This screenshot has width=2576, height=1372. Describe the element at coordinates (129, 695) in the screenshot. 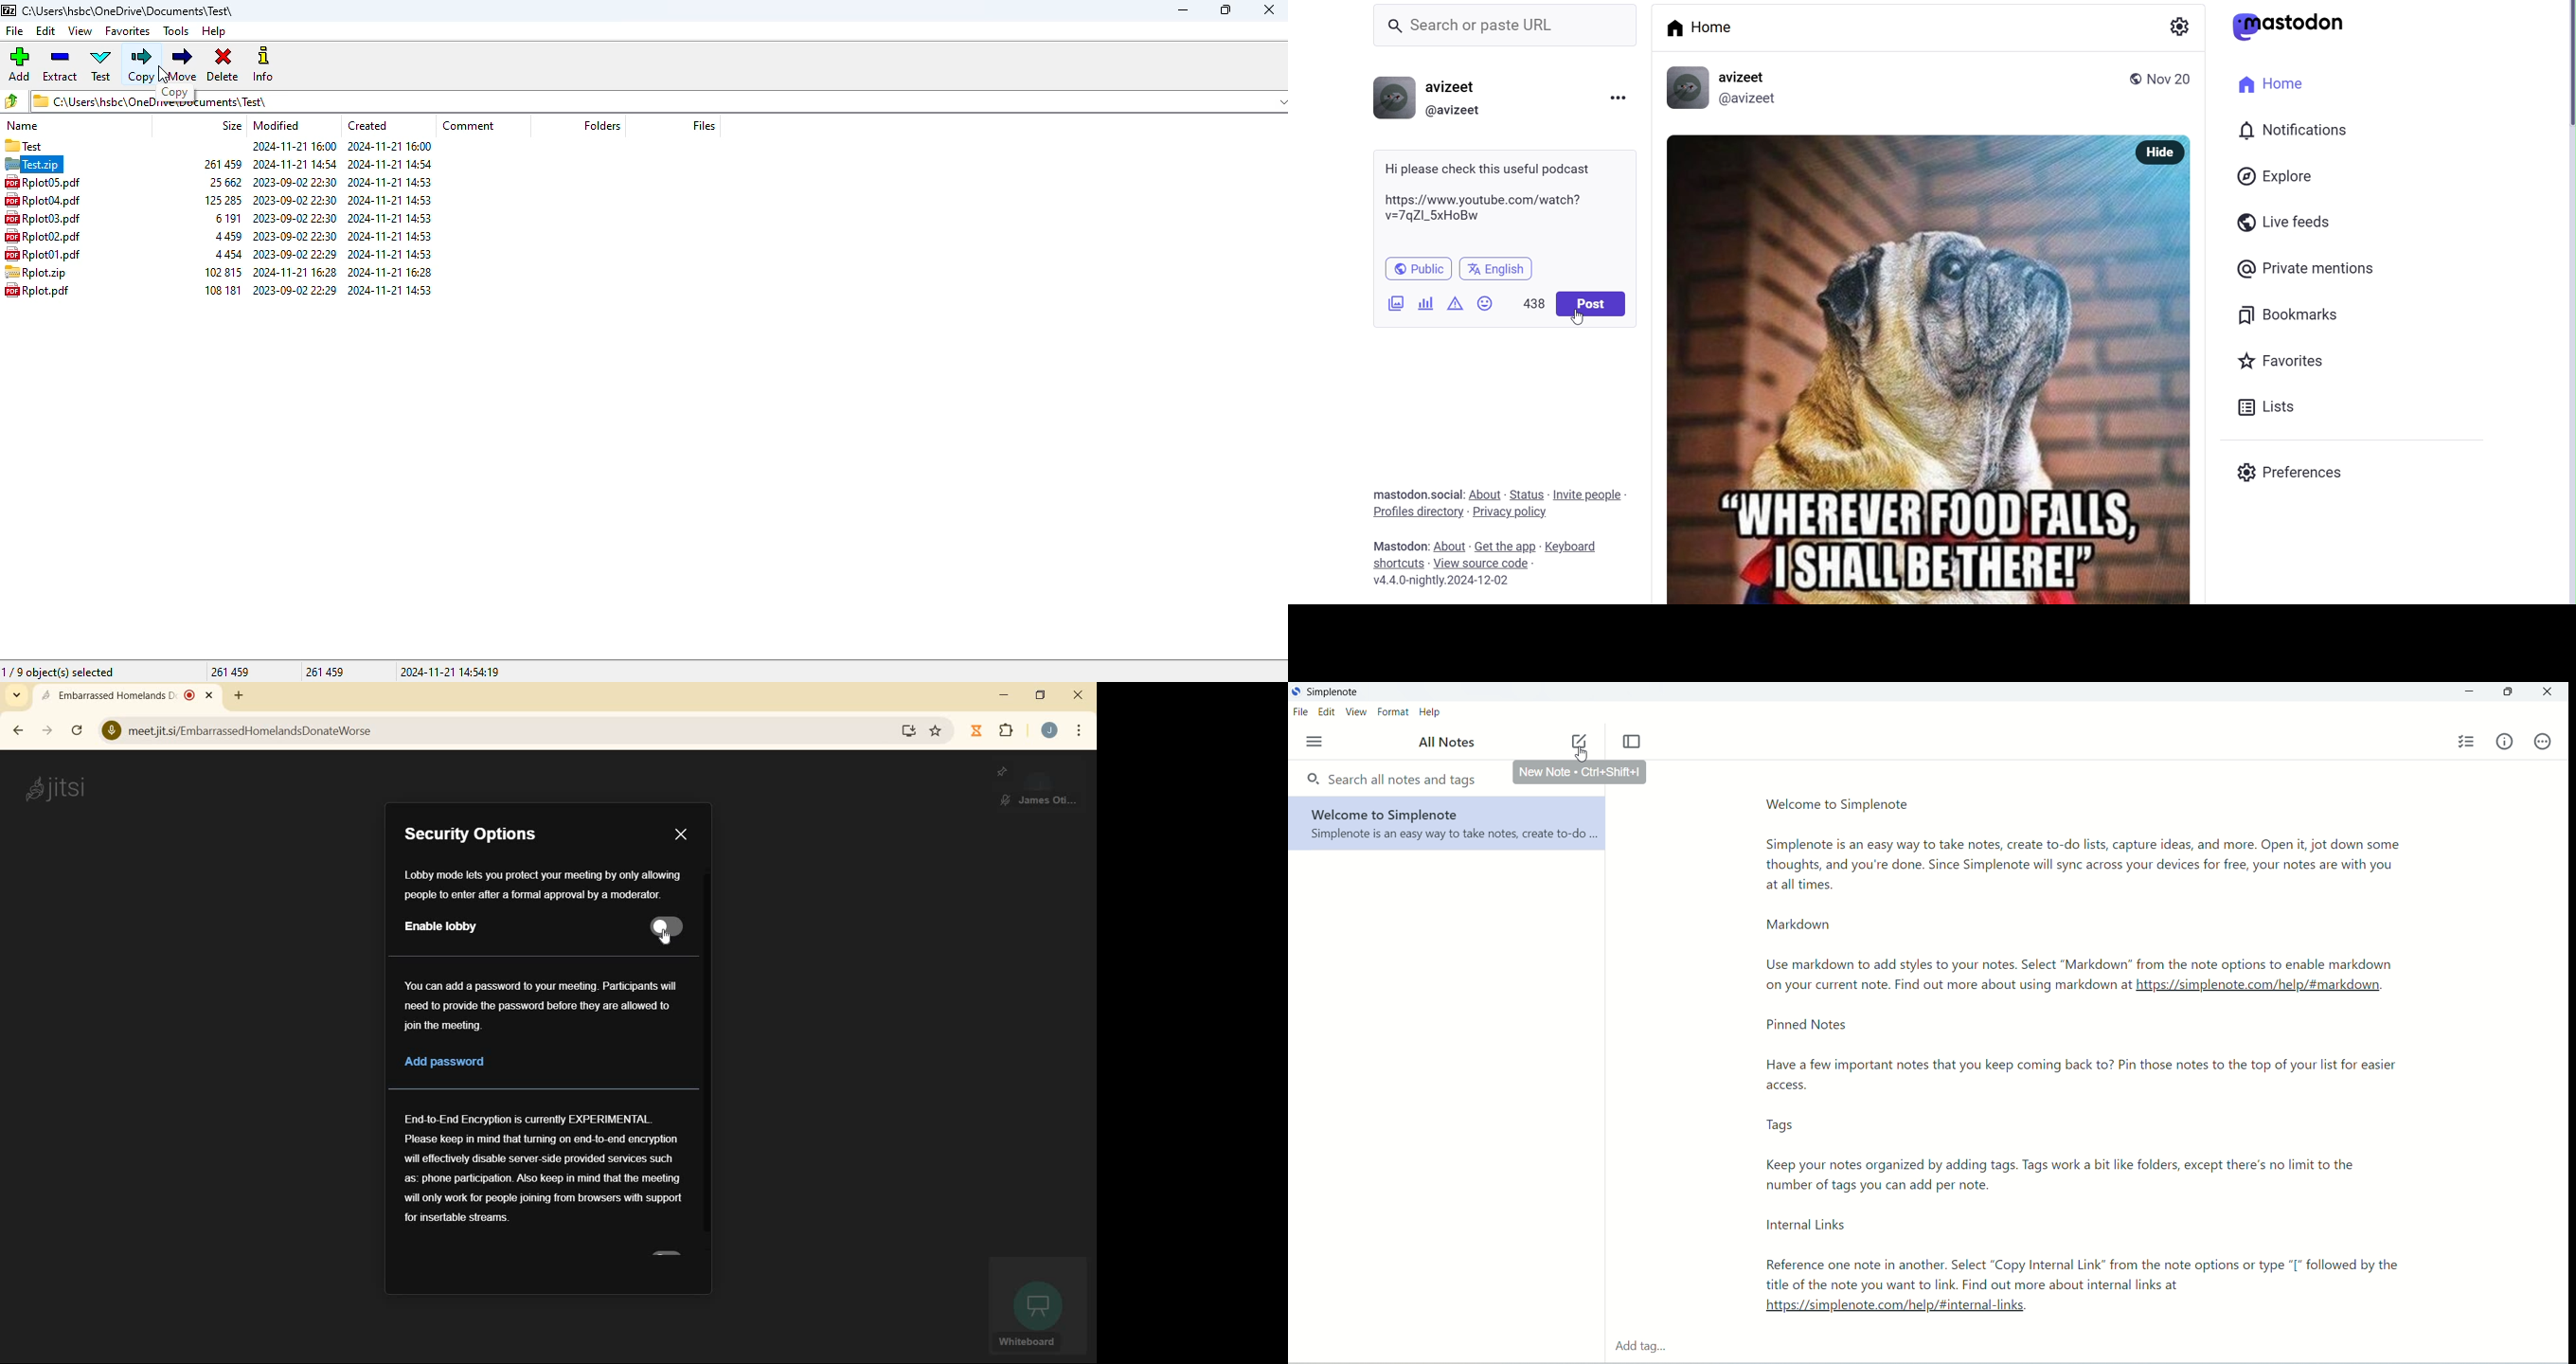

I see `current open tab` at that location.